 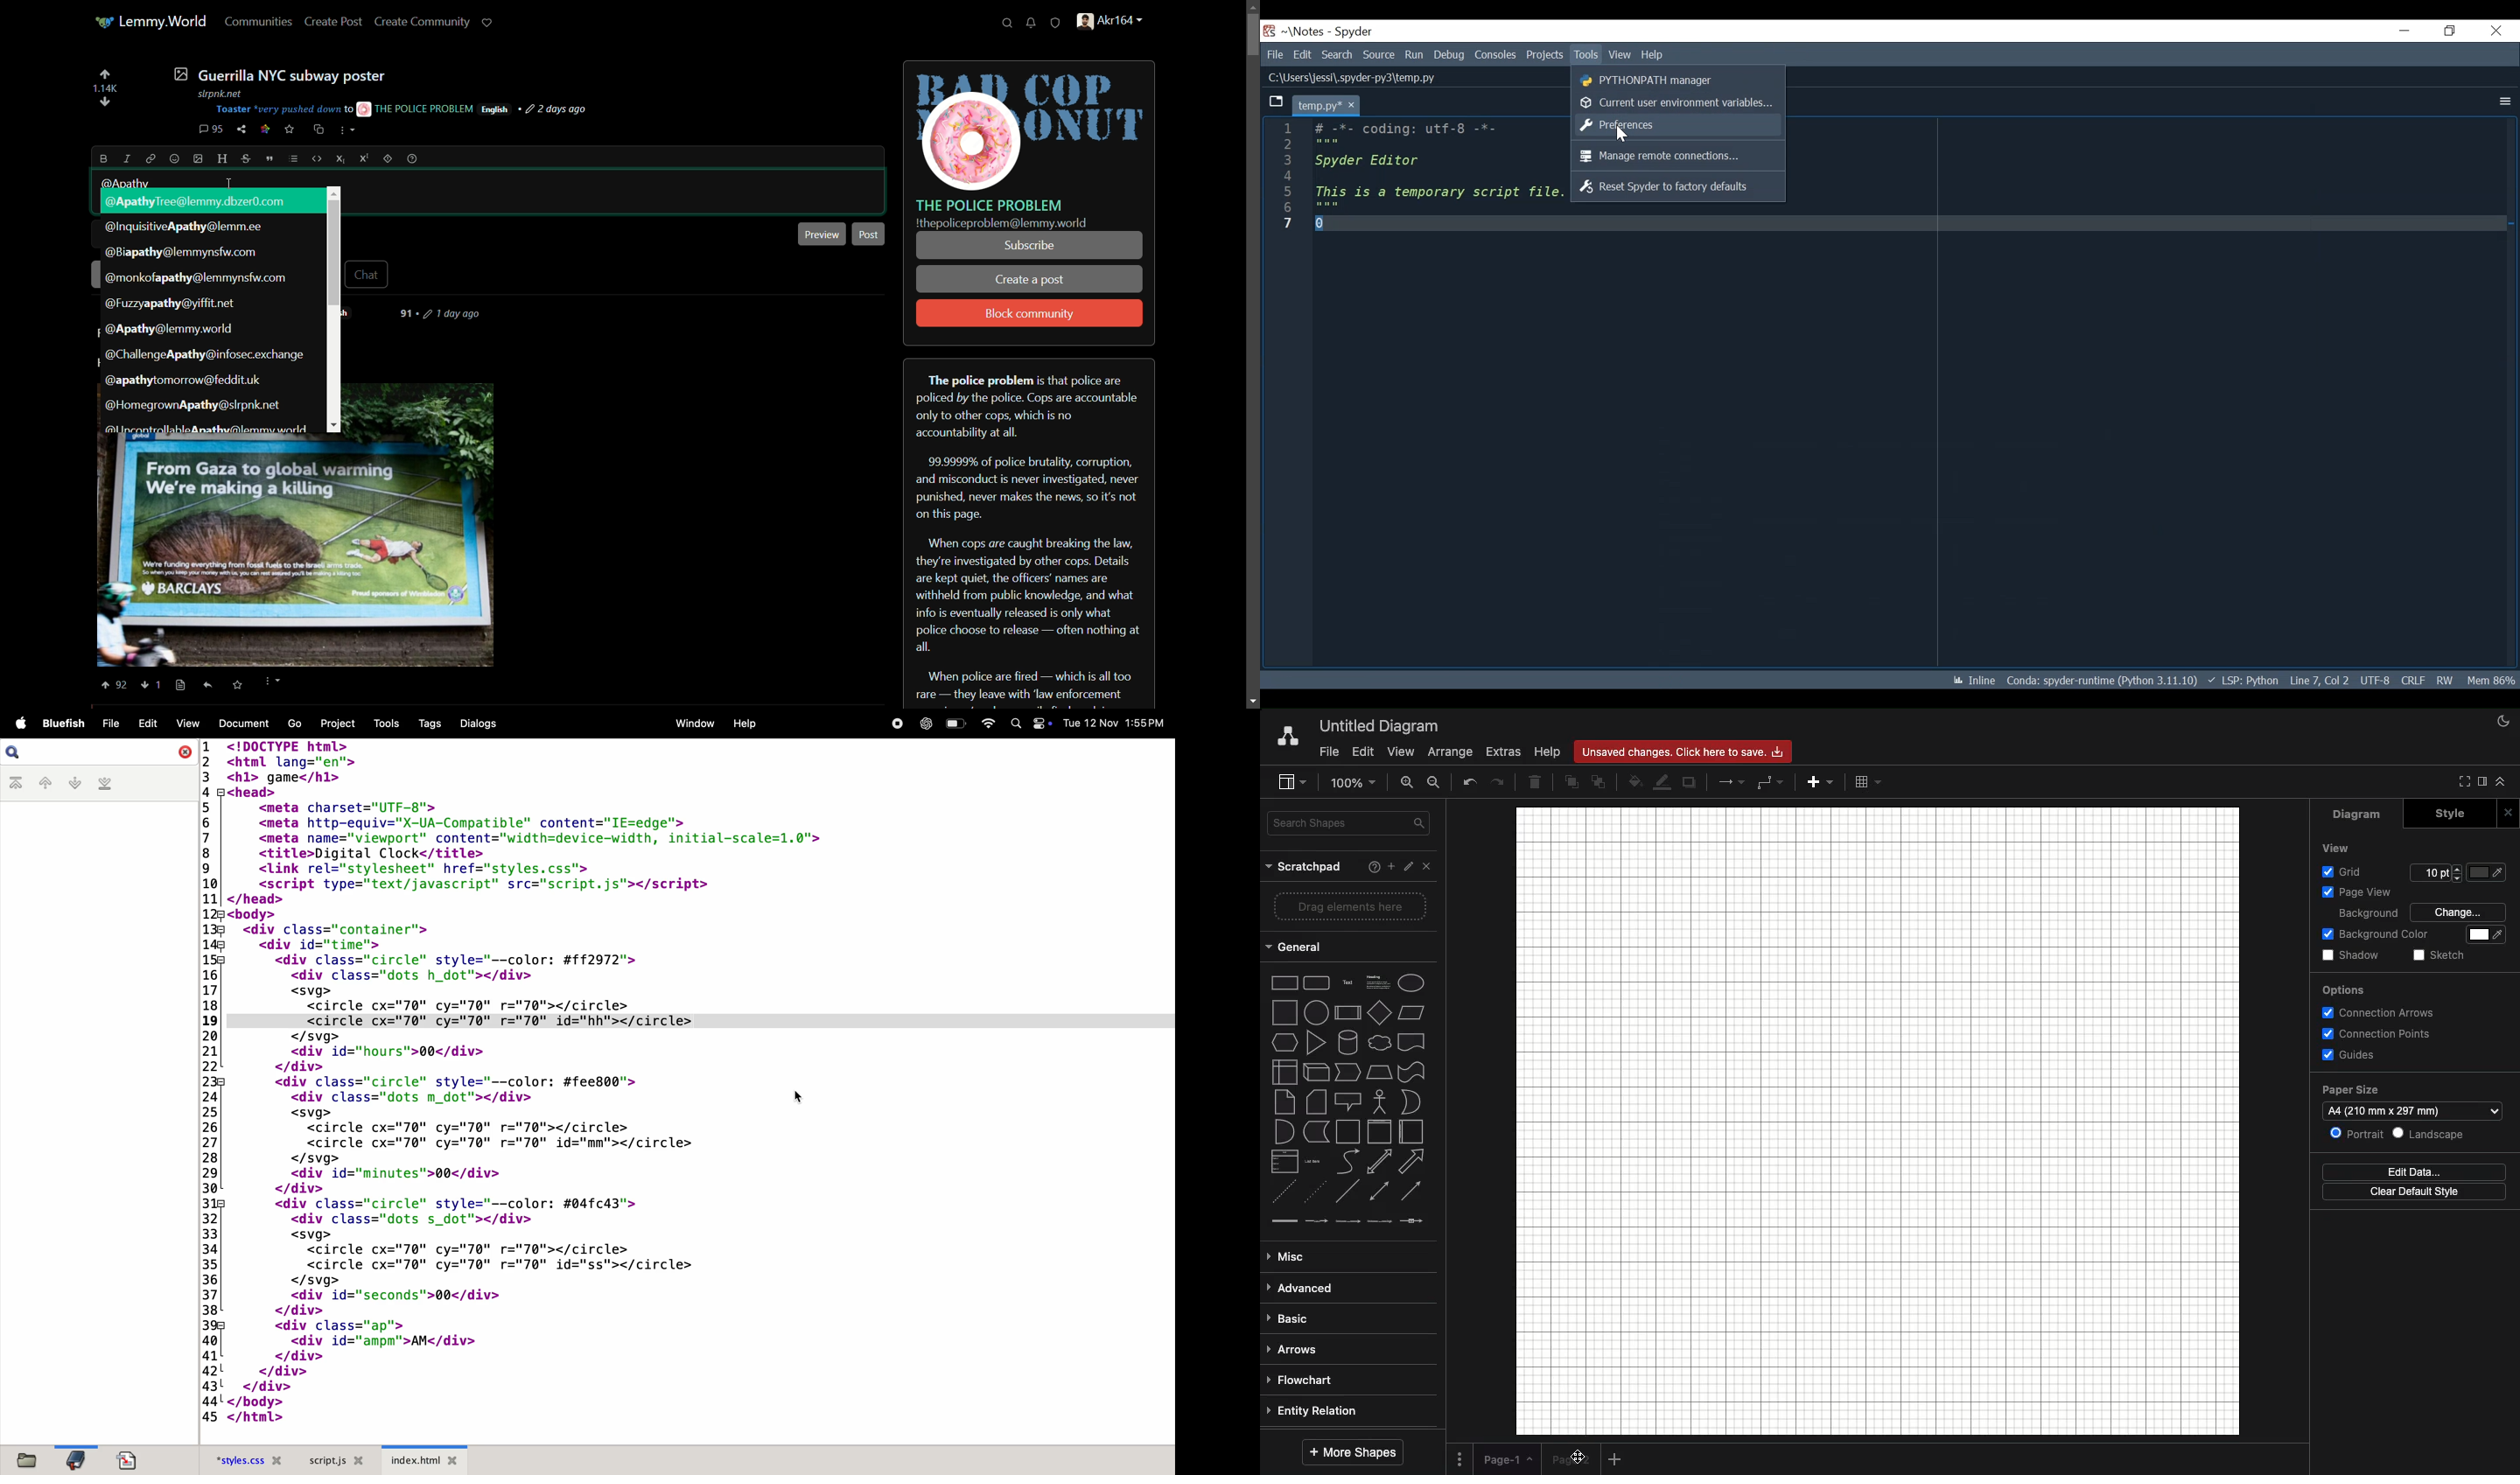 What do you see at coordinates (383, 723) in the screenshot?
I see `tools` at bounding box center [383, 723].